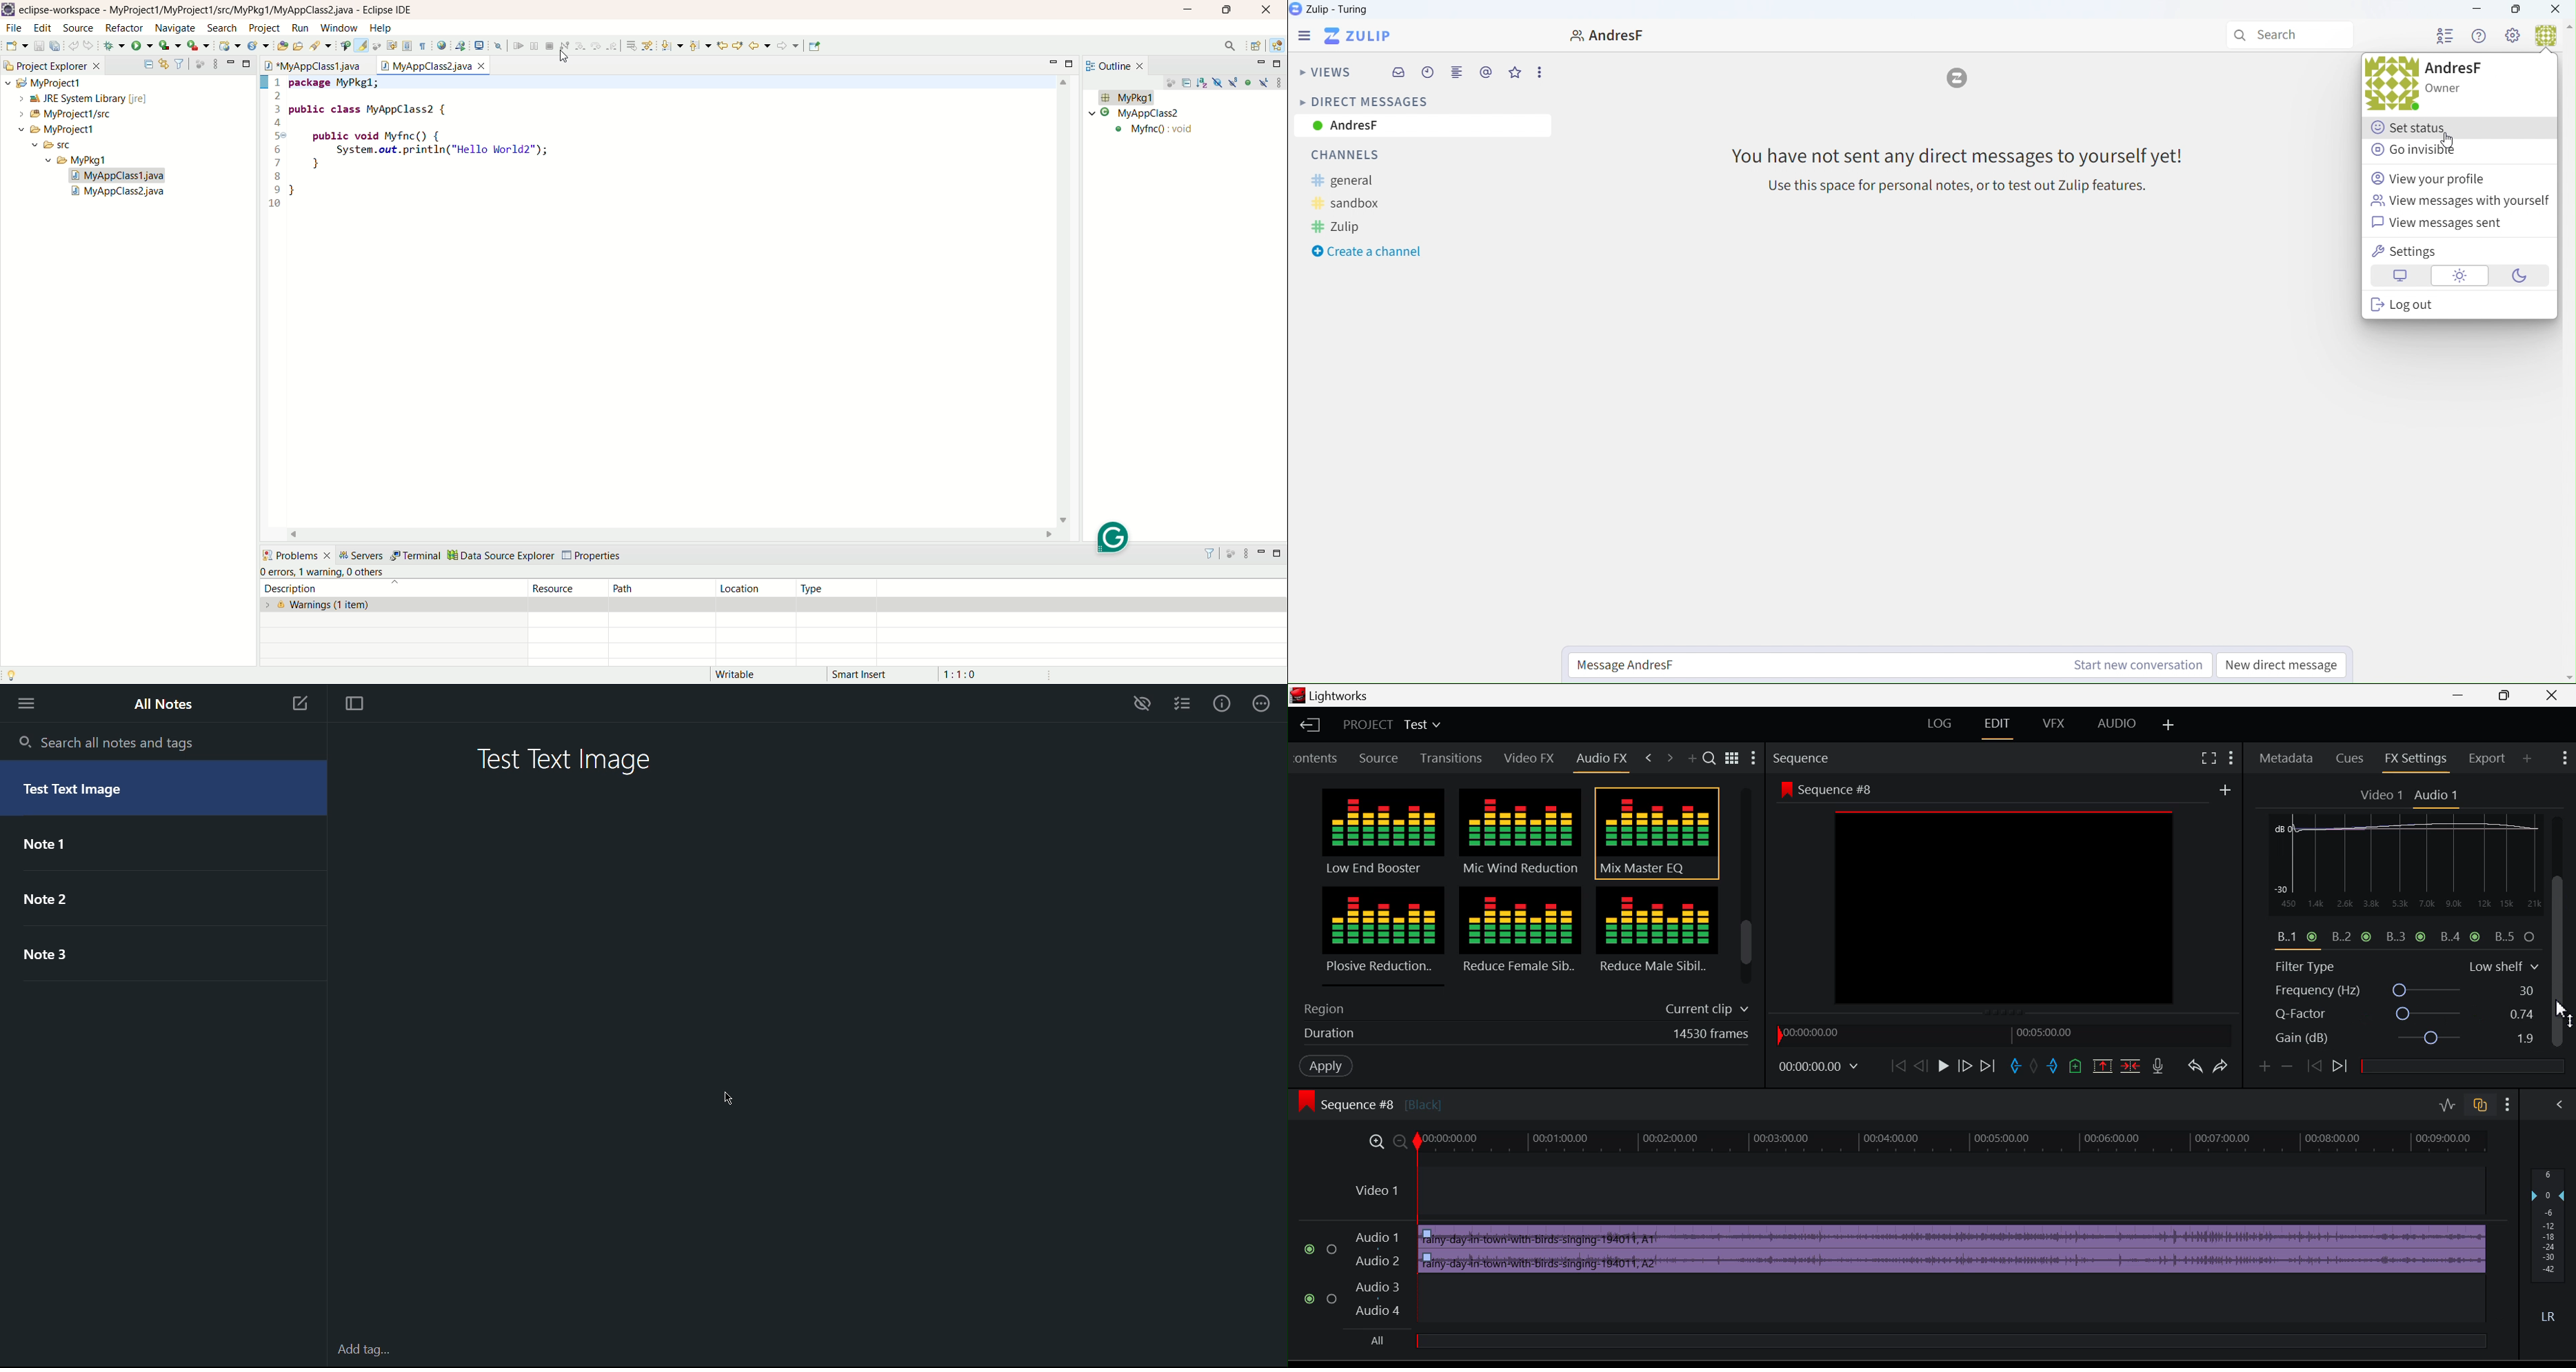  Describe the element at coordinates (17, 30) in the screenshot. I see `file` at that location.